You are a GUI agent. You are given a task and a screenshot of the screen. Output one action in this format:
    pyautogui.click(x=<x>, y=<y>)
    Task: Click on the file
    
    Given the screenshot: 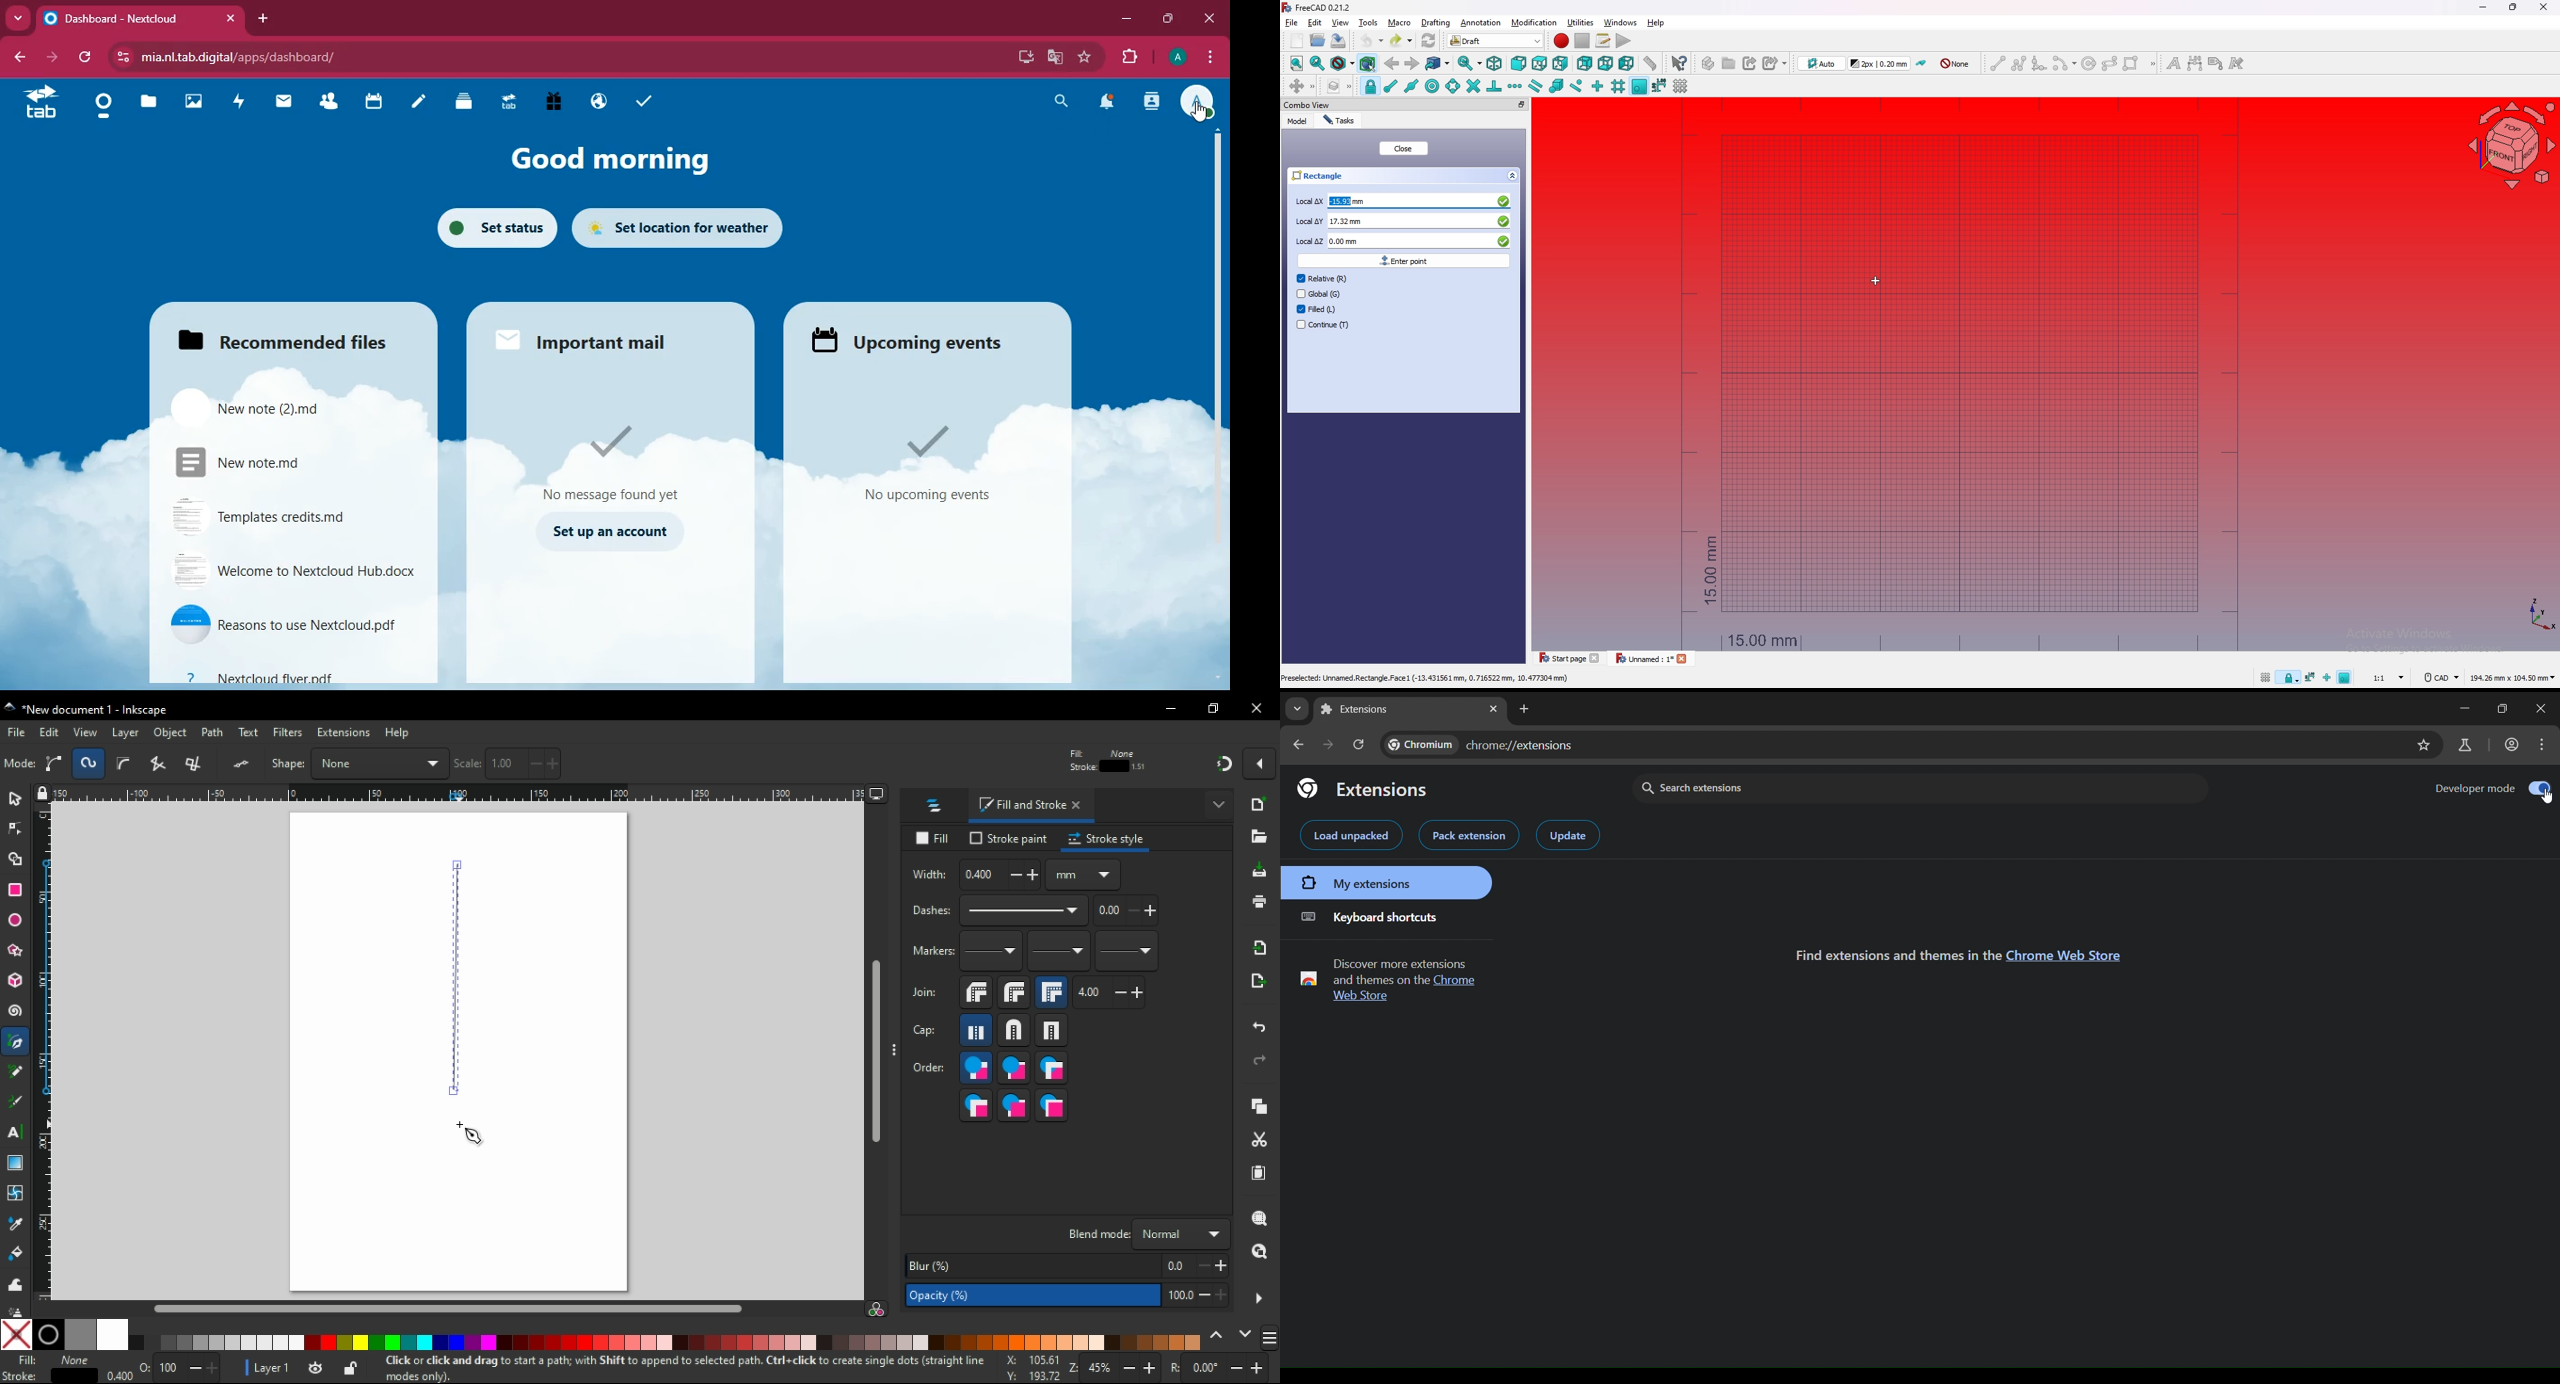 What is the action you would take?
    pyautogui.click(x=272, y=519)
    